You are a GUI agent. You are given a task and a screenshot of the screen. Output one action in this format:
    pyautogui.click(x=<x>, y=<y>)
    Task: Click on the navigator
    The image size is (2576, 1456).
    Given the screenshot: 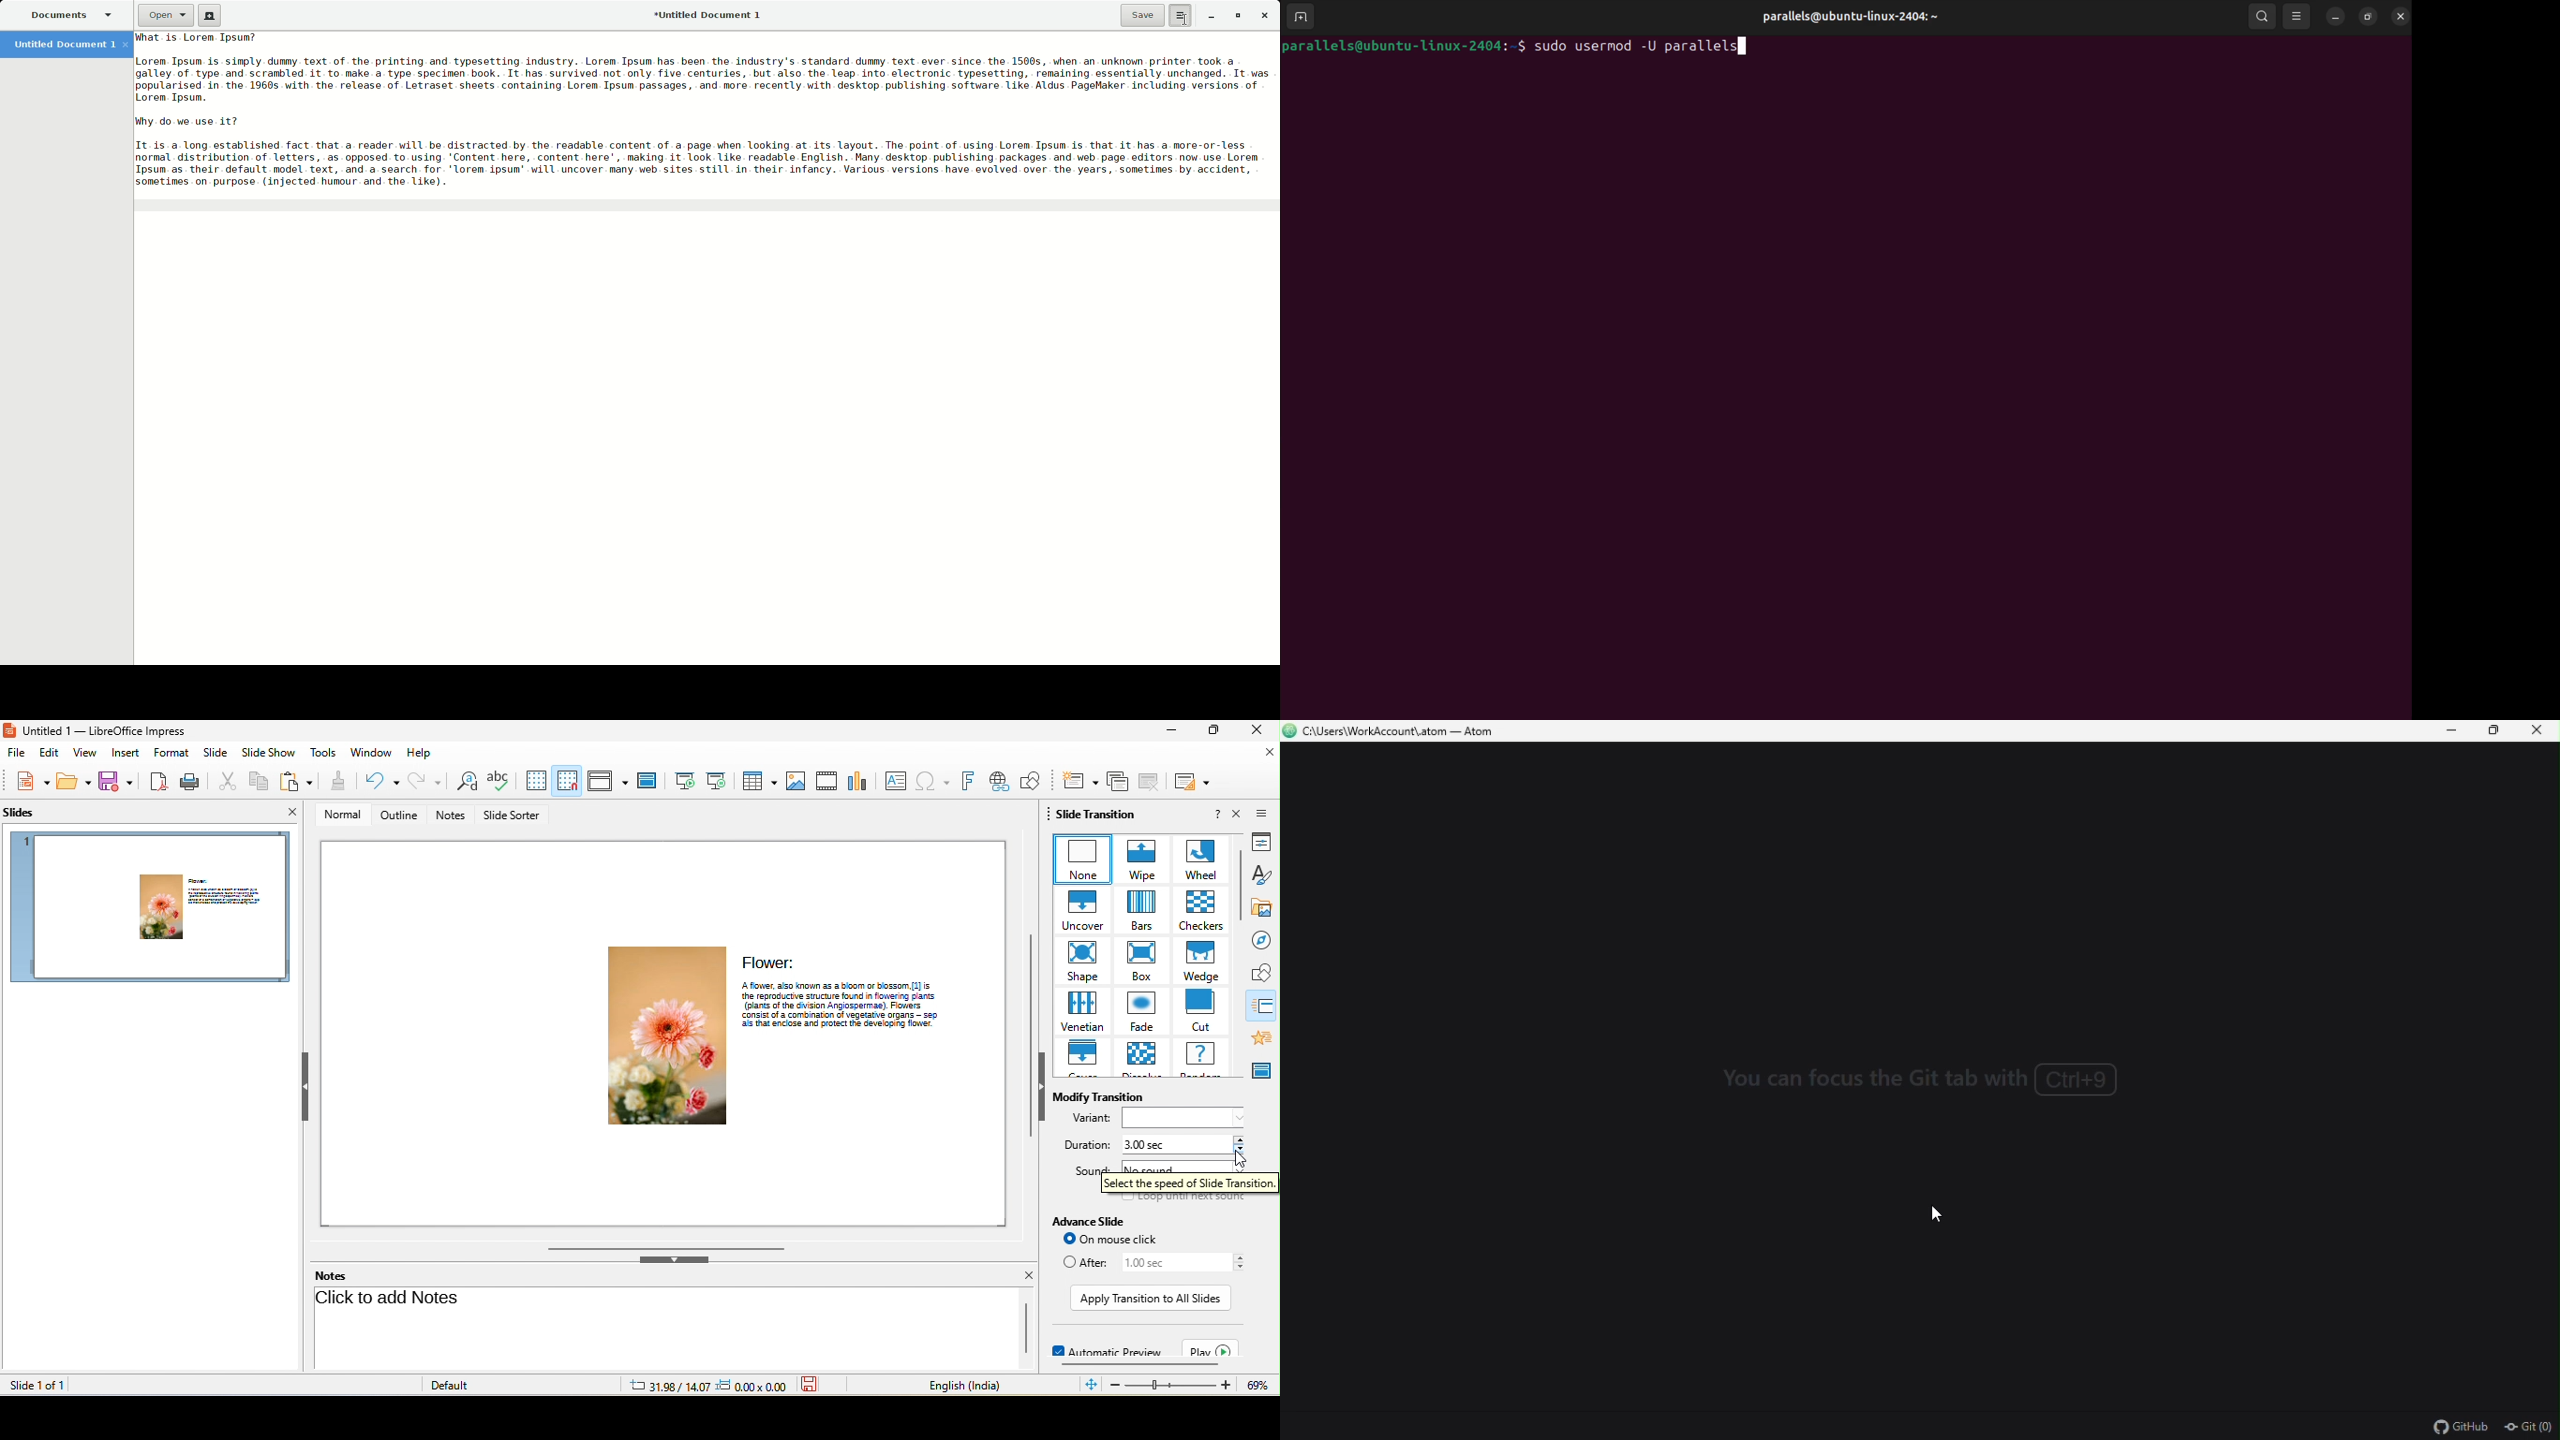 What is the action you would take?
    pyautogui.click(x=1265, y=940)
    